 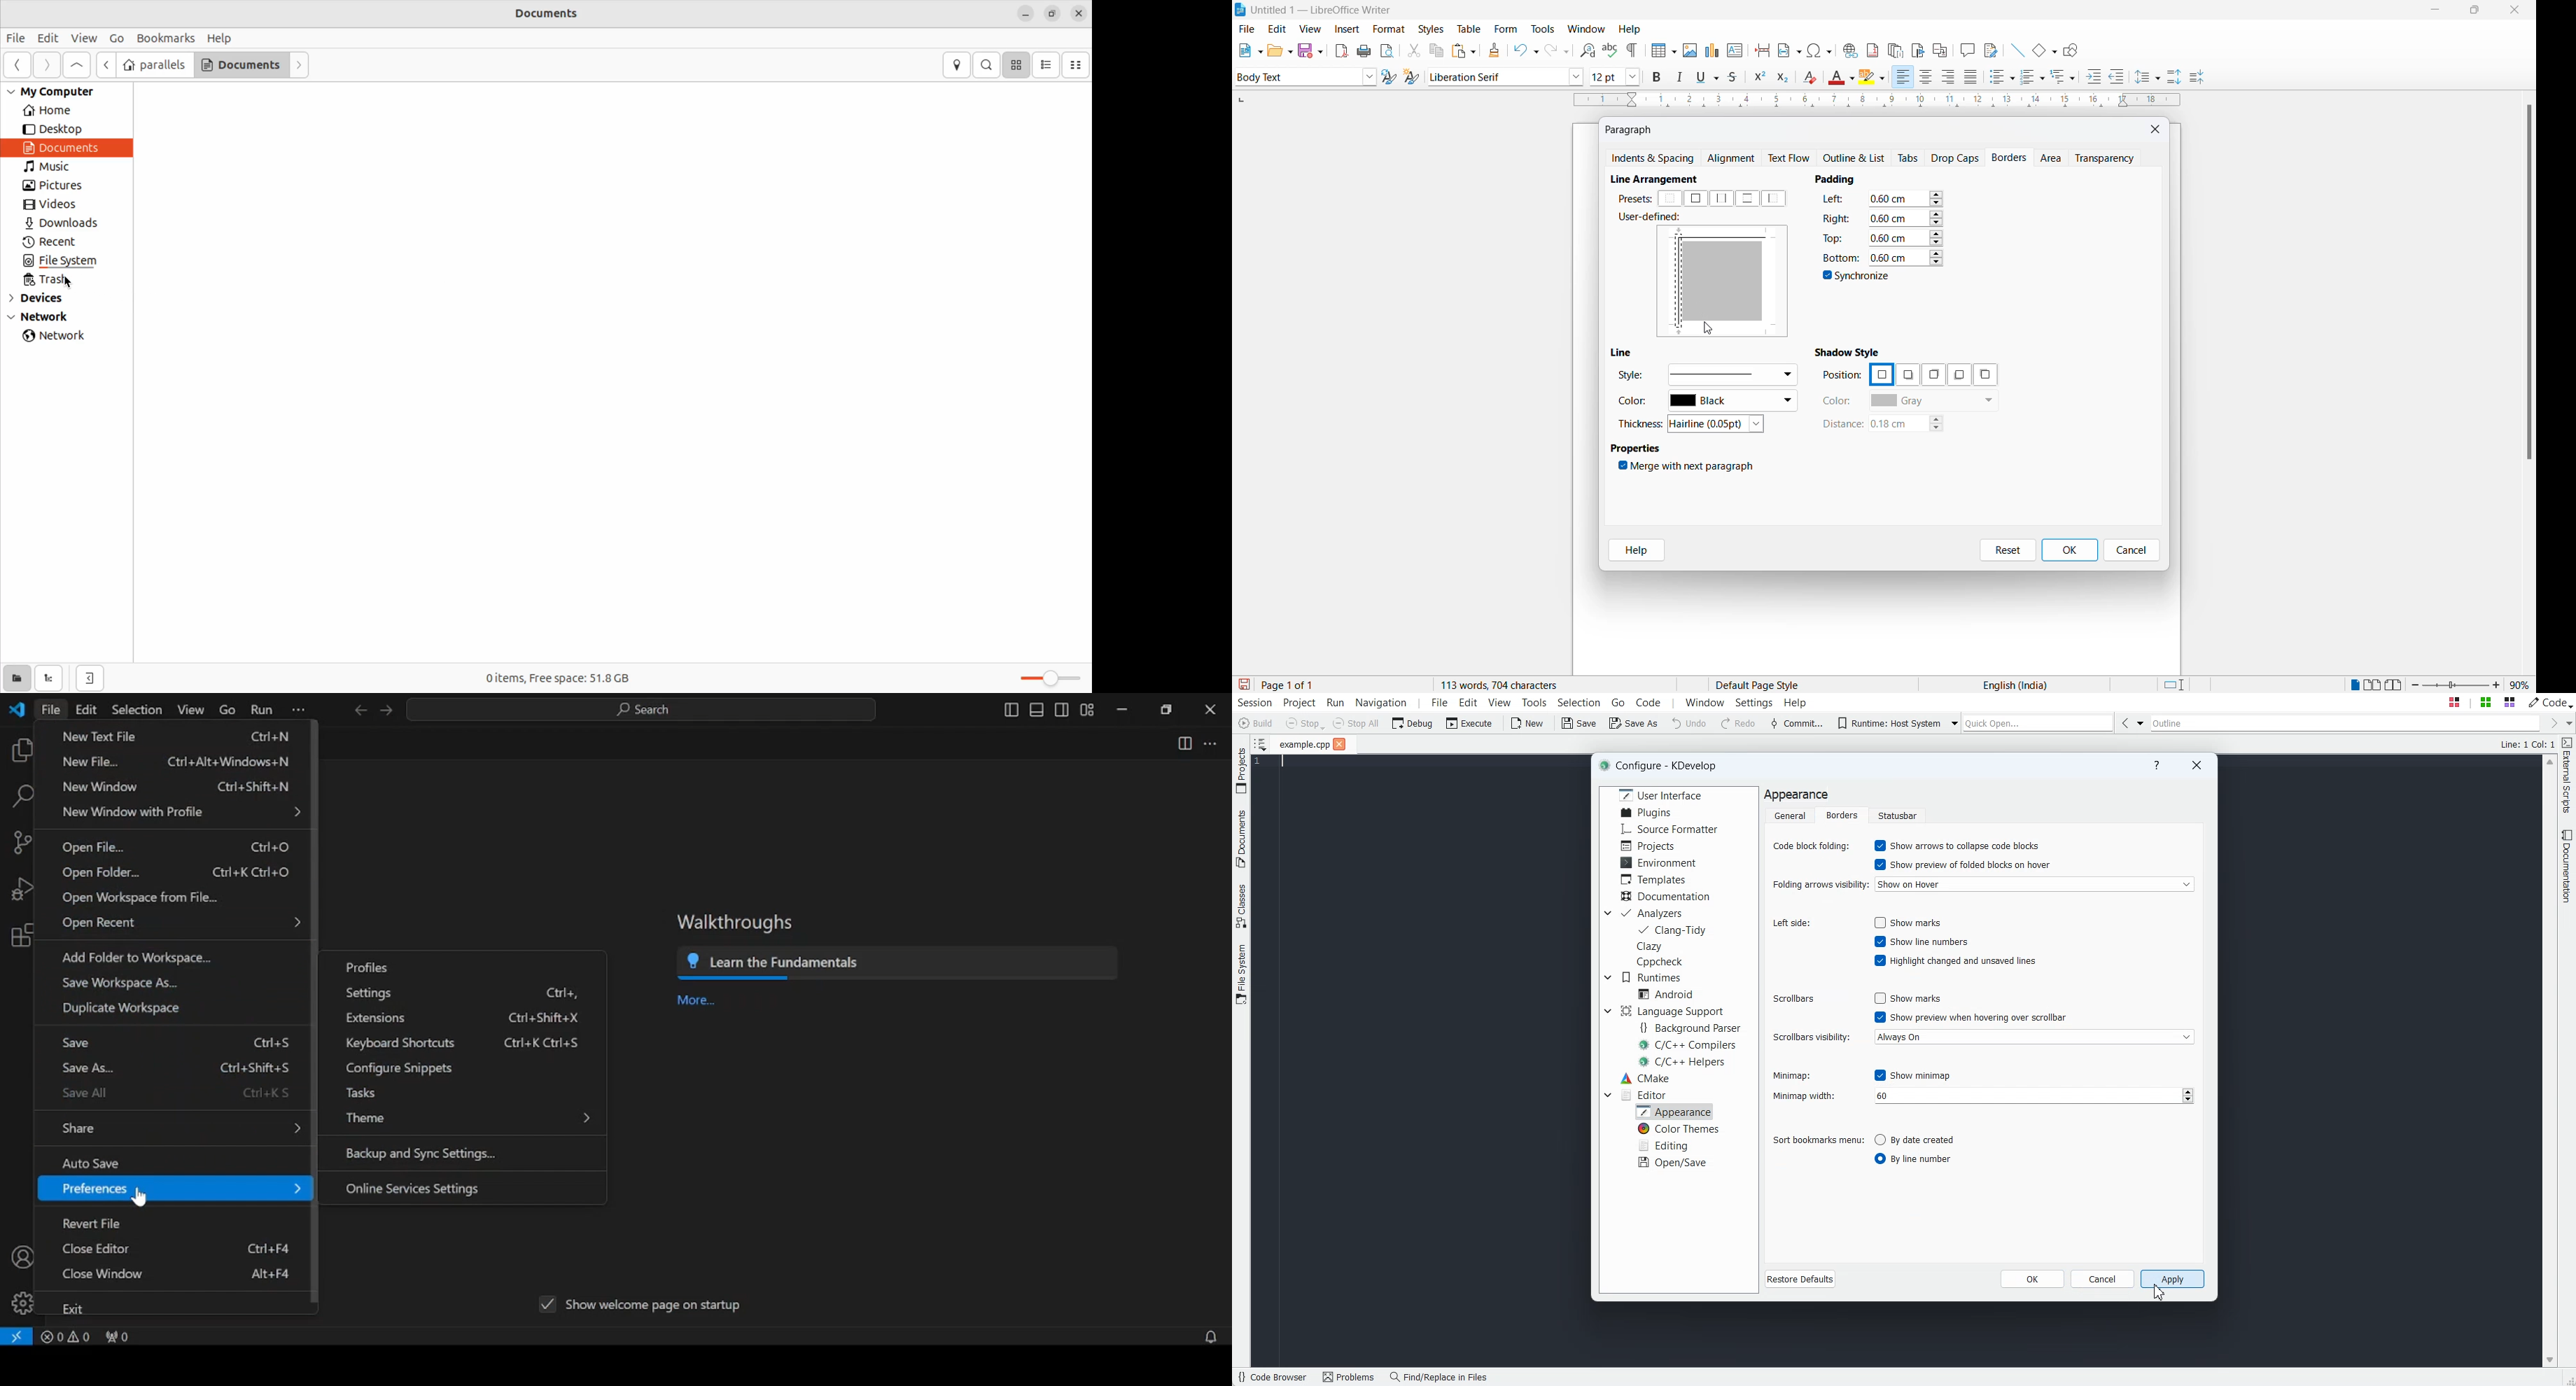 What do you see at coordinates (1184, 744) in the screenshot?
I see `split editor right` at bounding box center [1184, 744].